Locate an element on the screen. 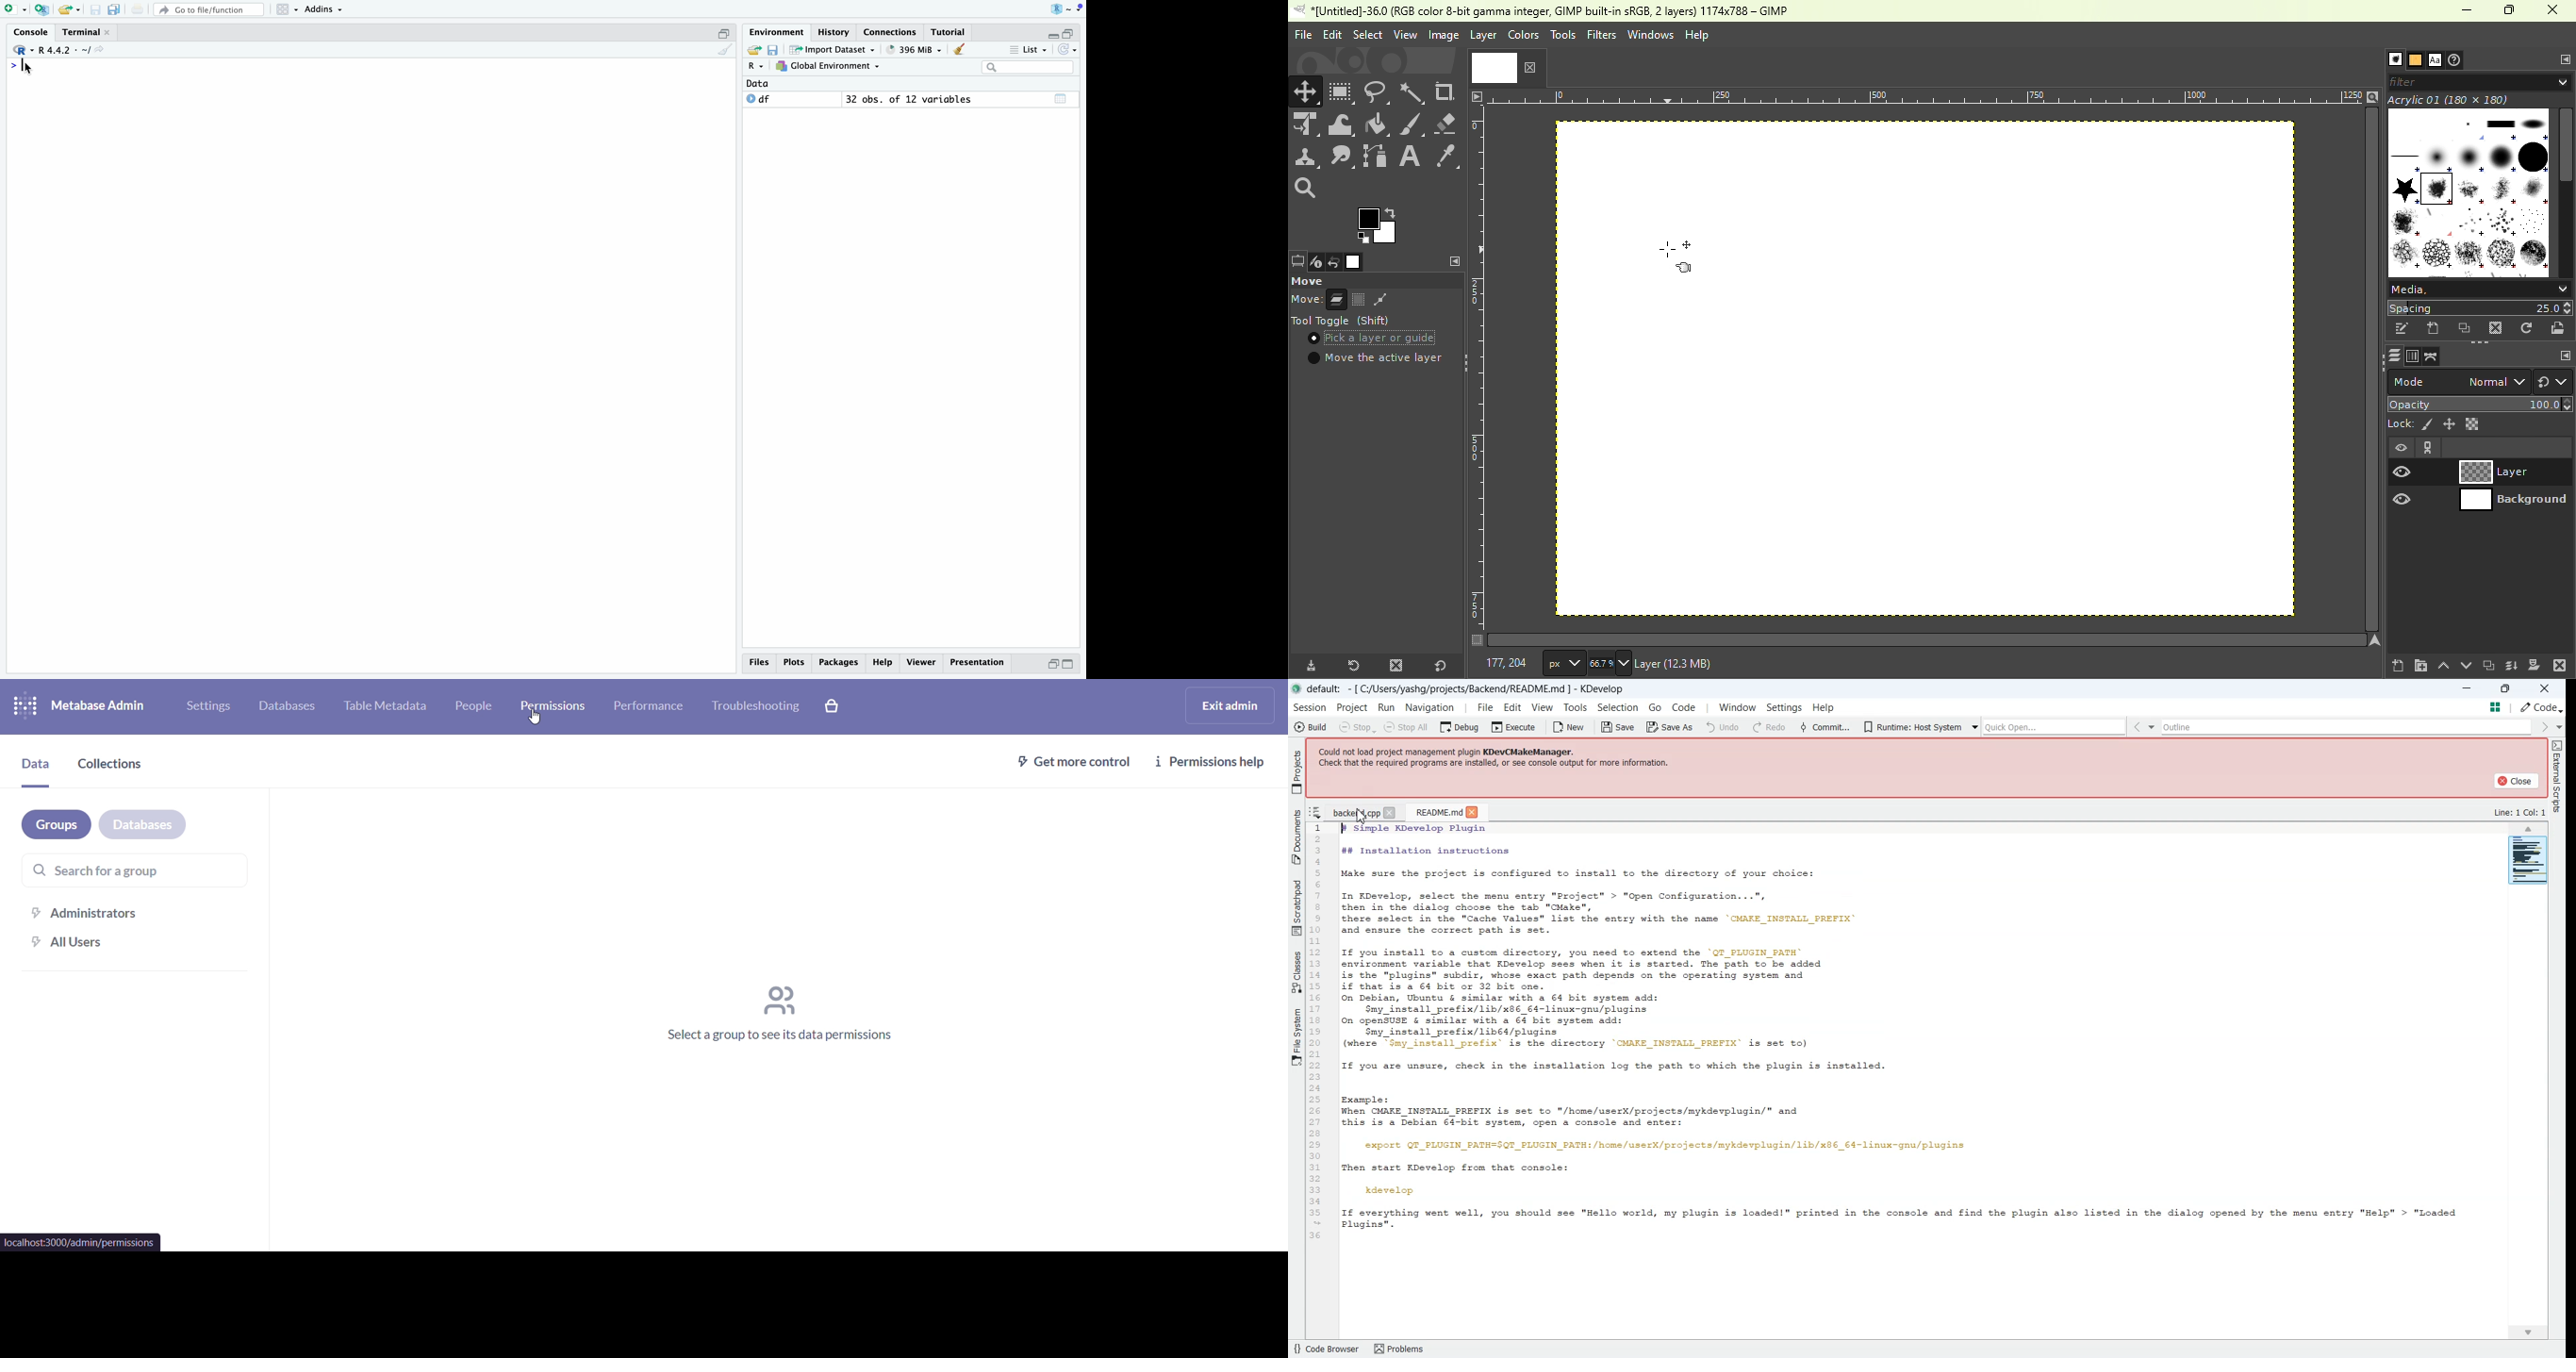 This screenshot has height=1372, width=2576. Commit is located at coordinates (1627, 726).